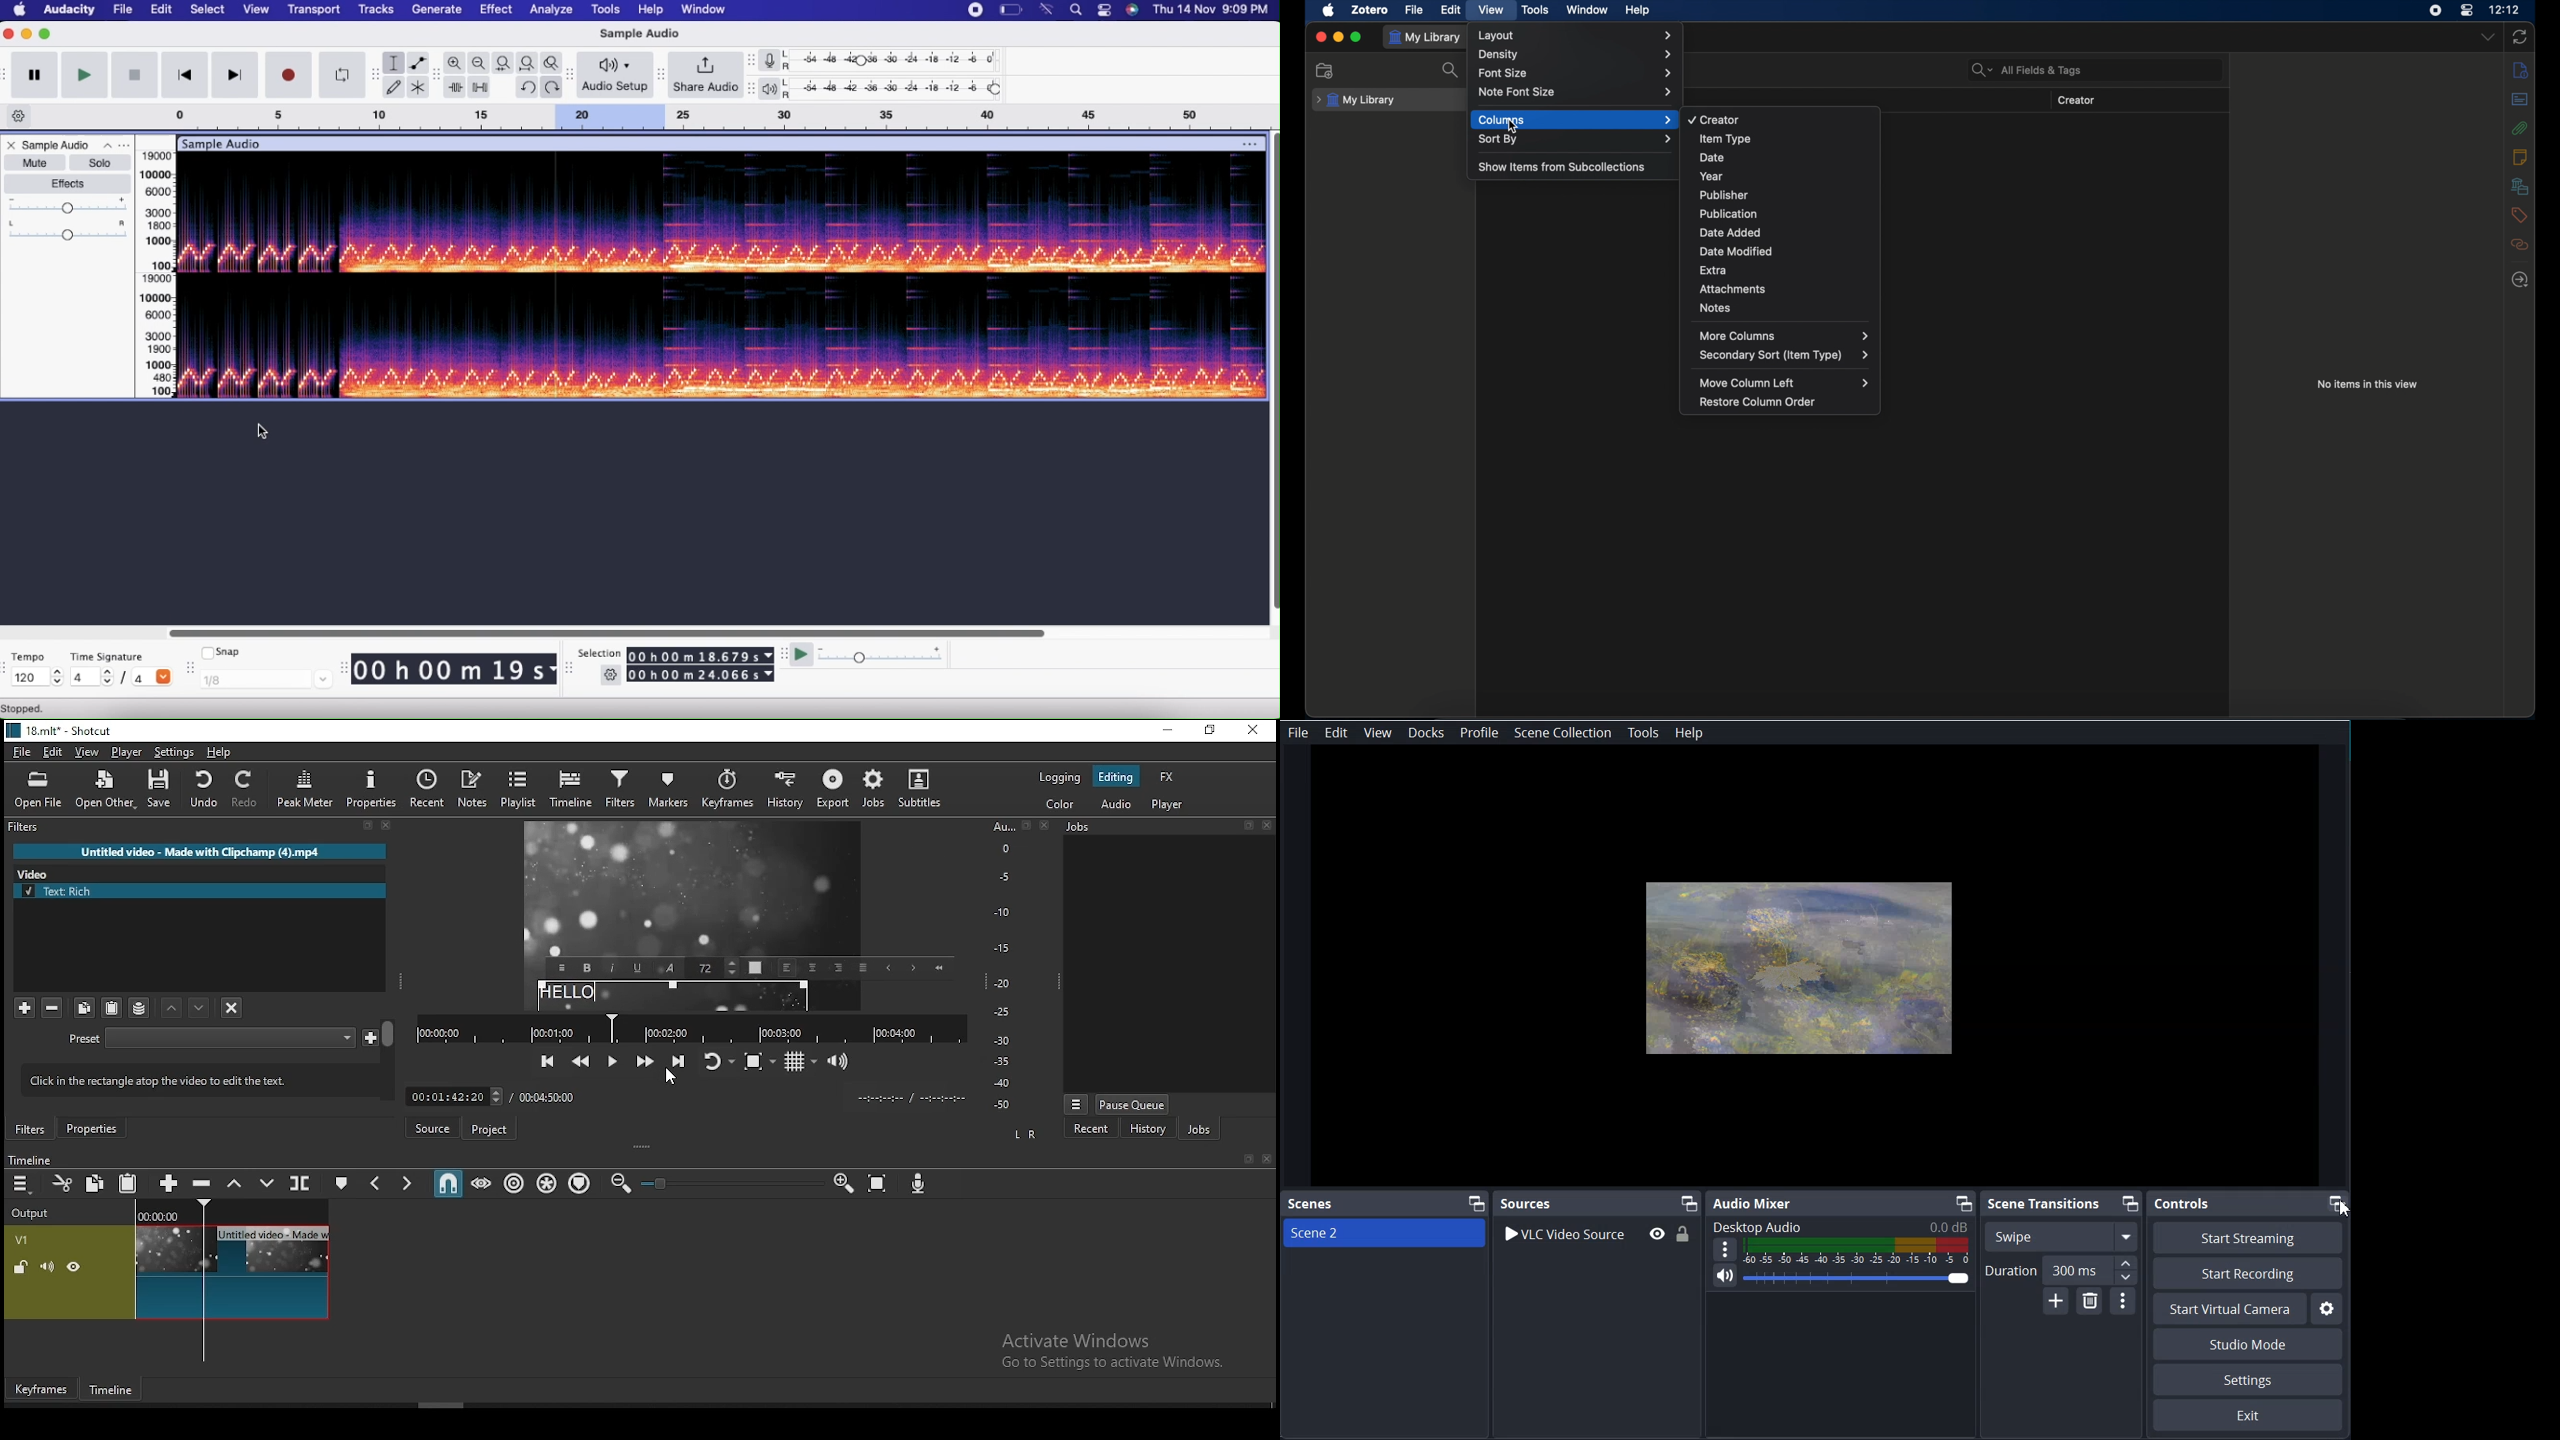  What do you see at coordinates (2124, 1302) in the screenshot?
I see `Transition Properties` at bounding box center [2124, 1302].